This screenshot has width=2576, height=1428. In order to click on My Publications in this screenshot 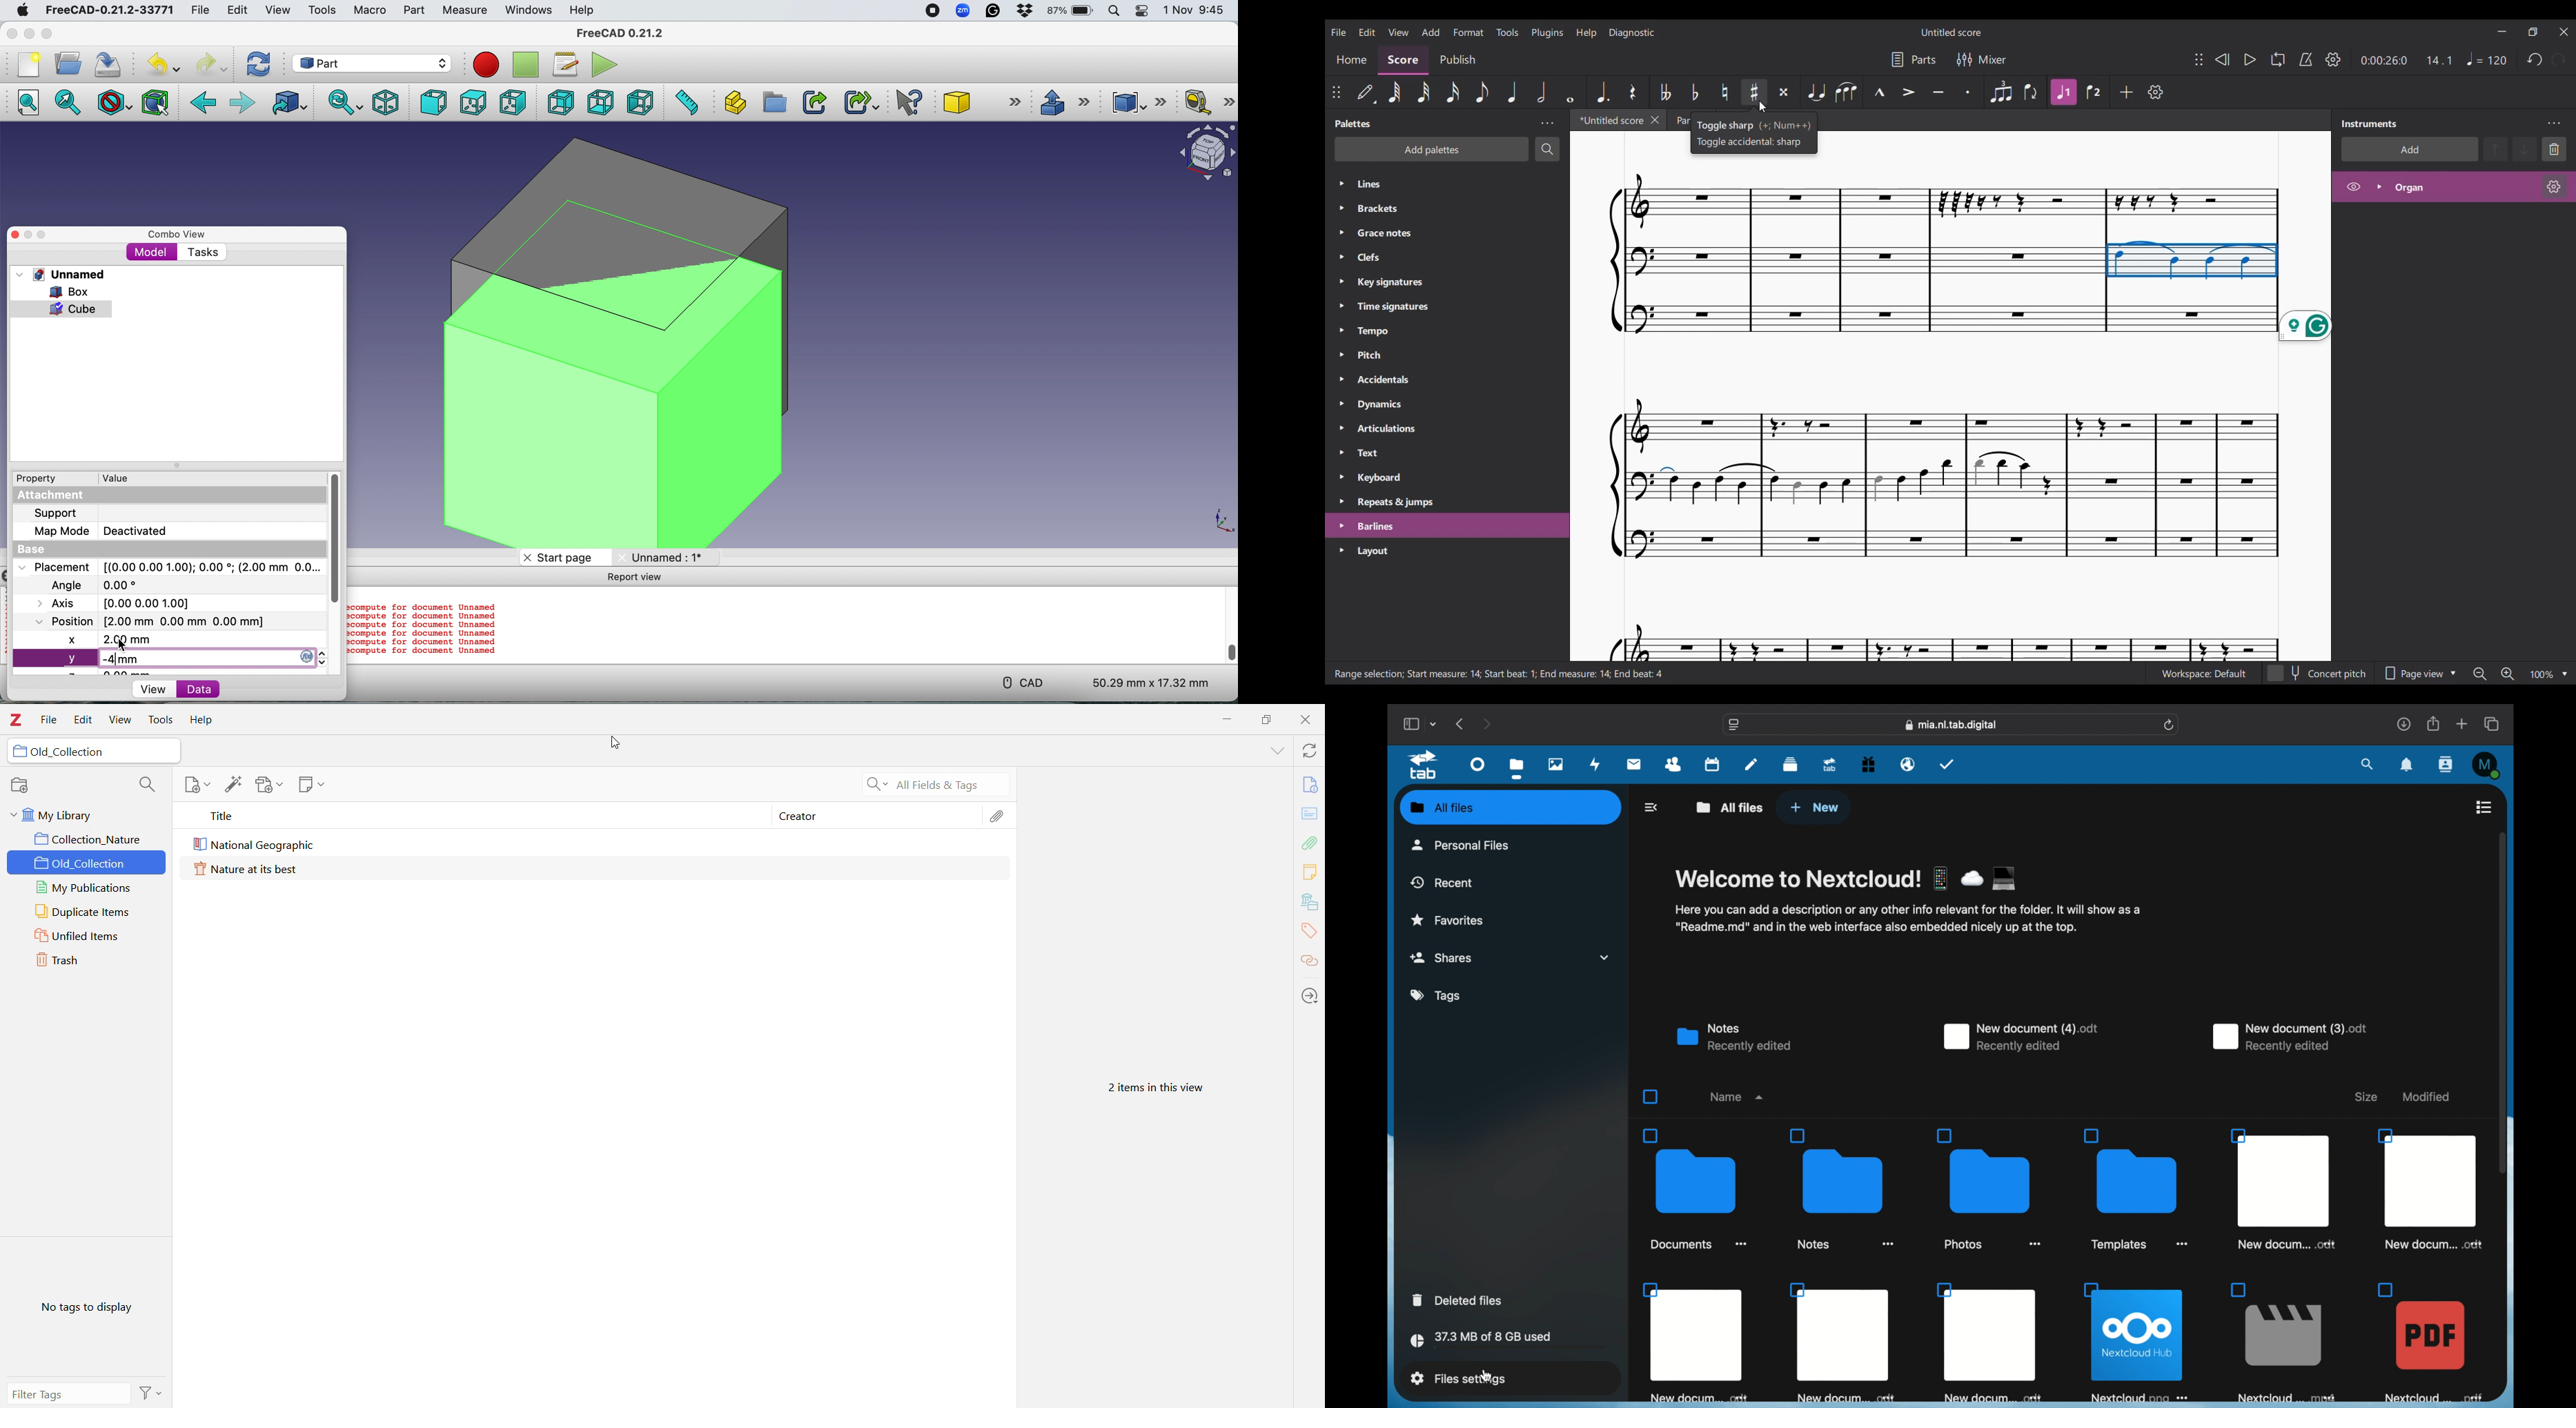, I will do `click(90, 888)`.